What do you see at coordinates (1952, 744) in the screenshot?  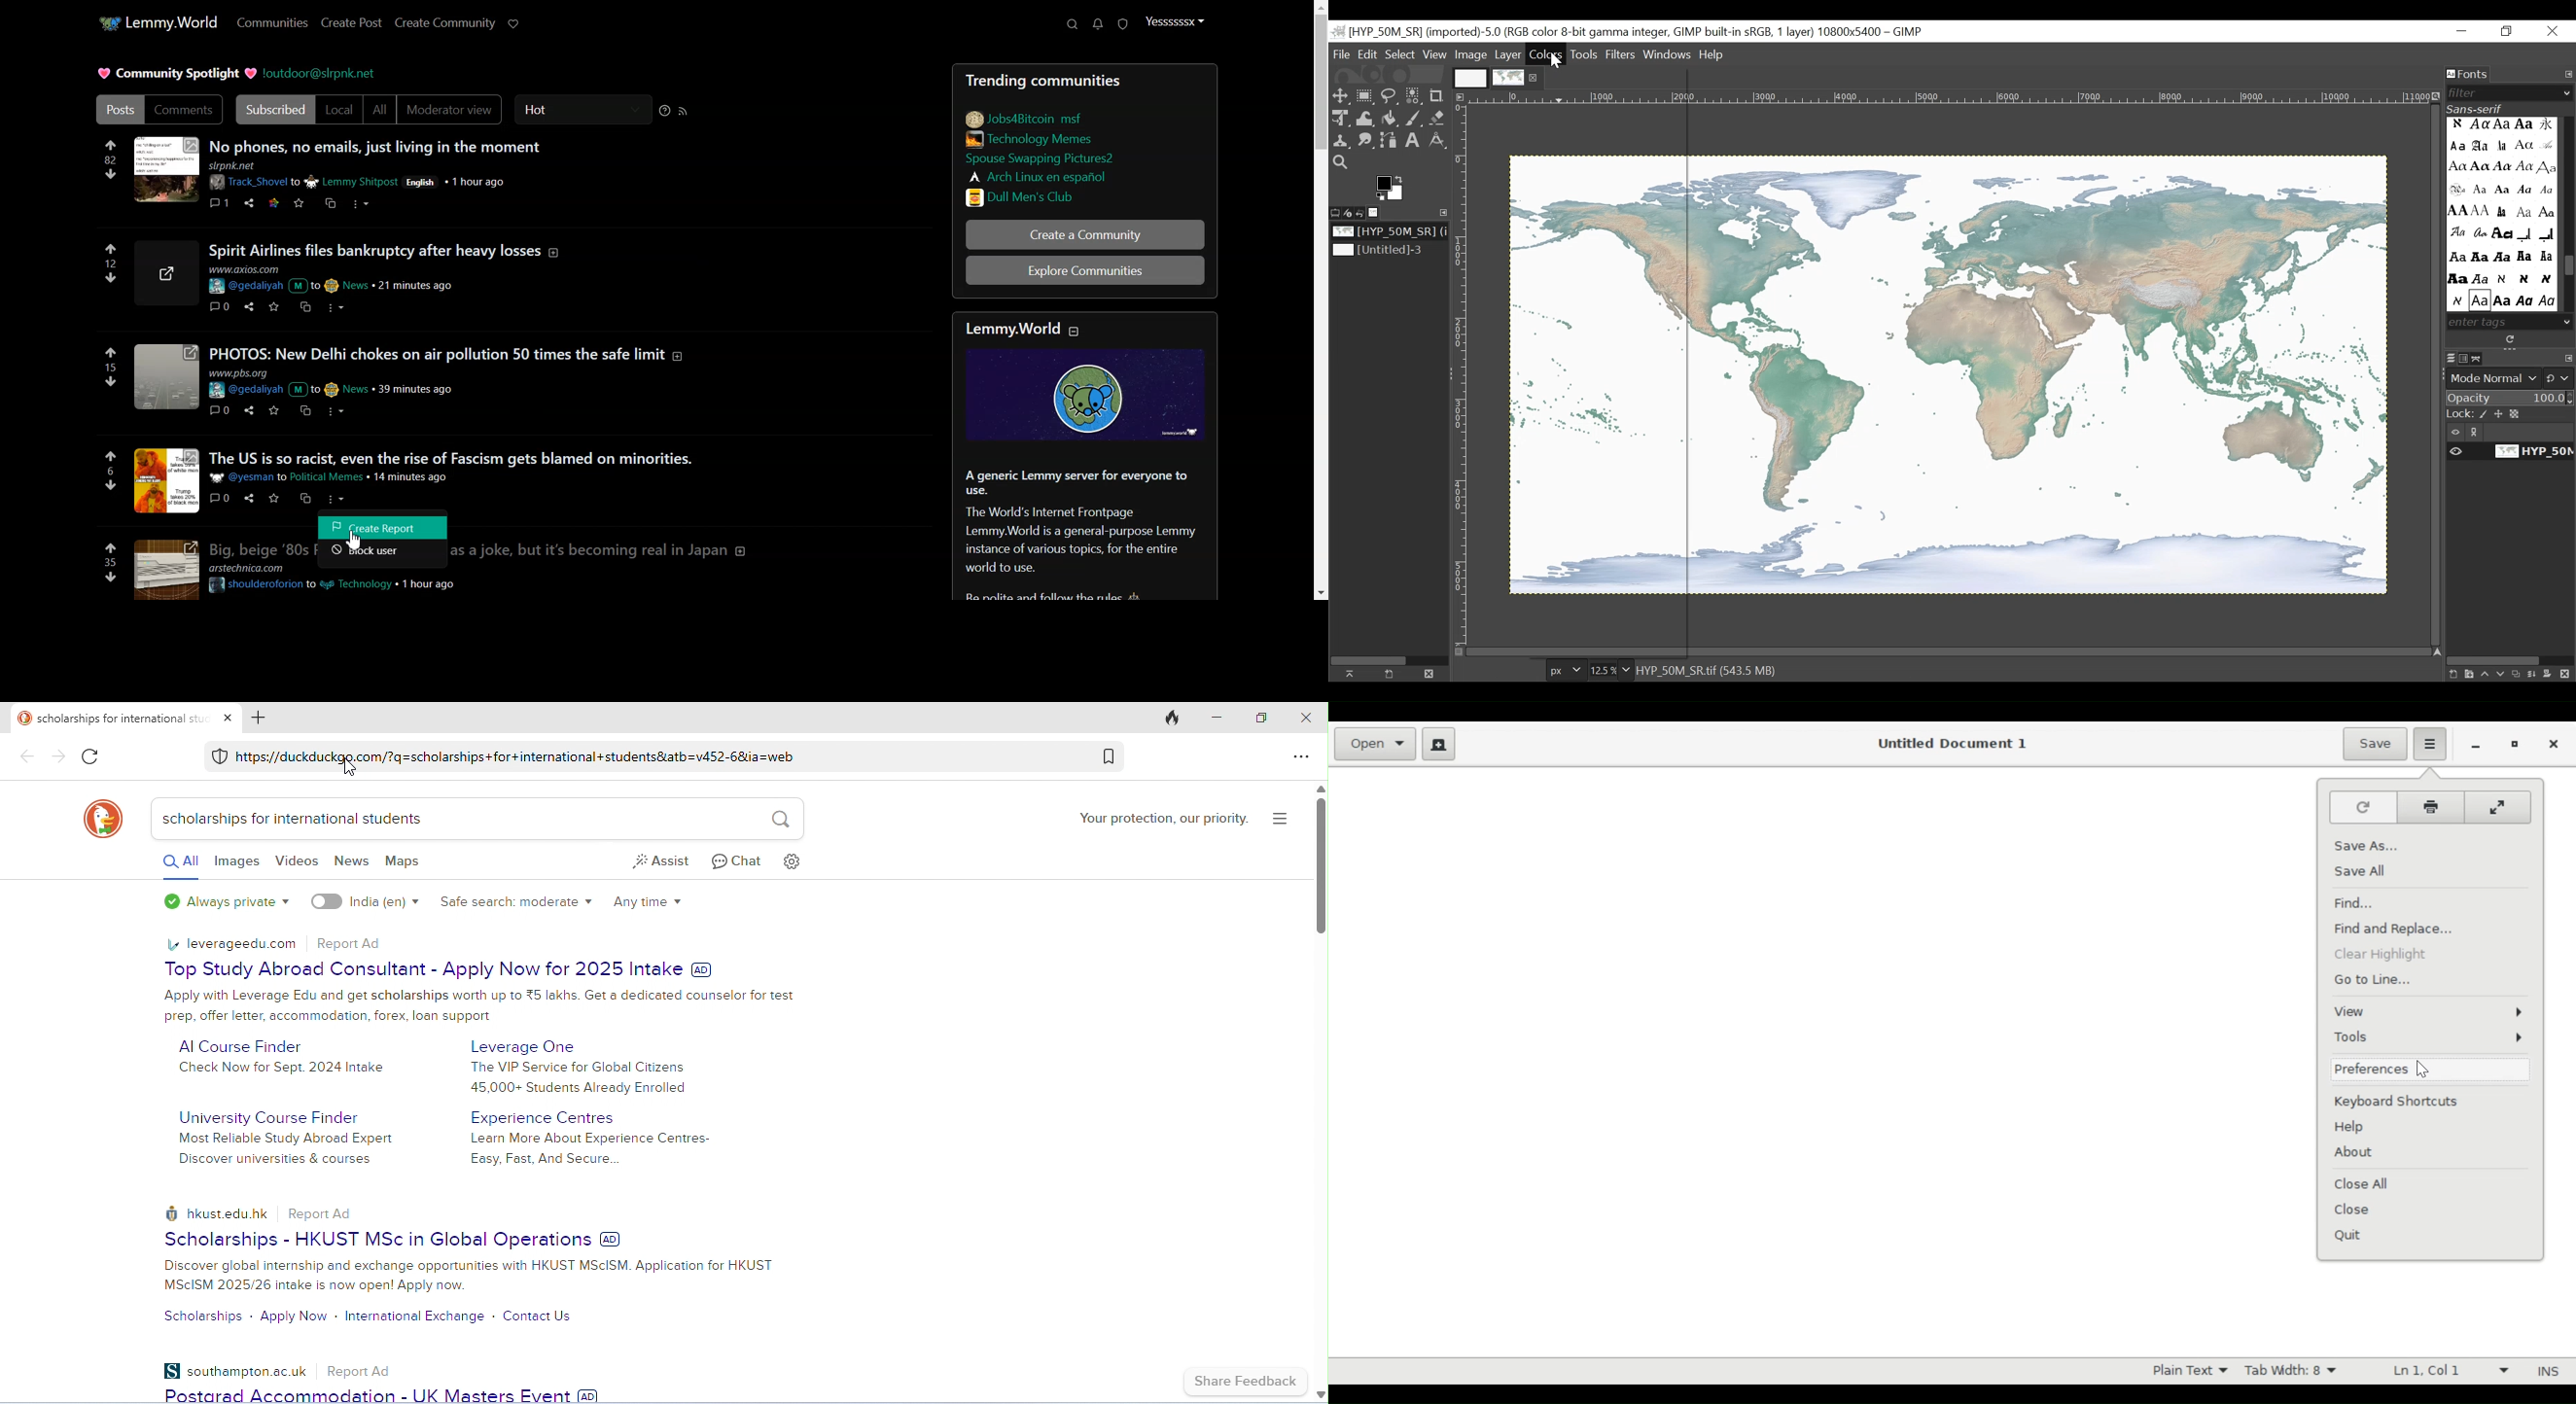 I see `Untitled Document 1` at bounding box center [1952, 744].